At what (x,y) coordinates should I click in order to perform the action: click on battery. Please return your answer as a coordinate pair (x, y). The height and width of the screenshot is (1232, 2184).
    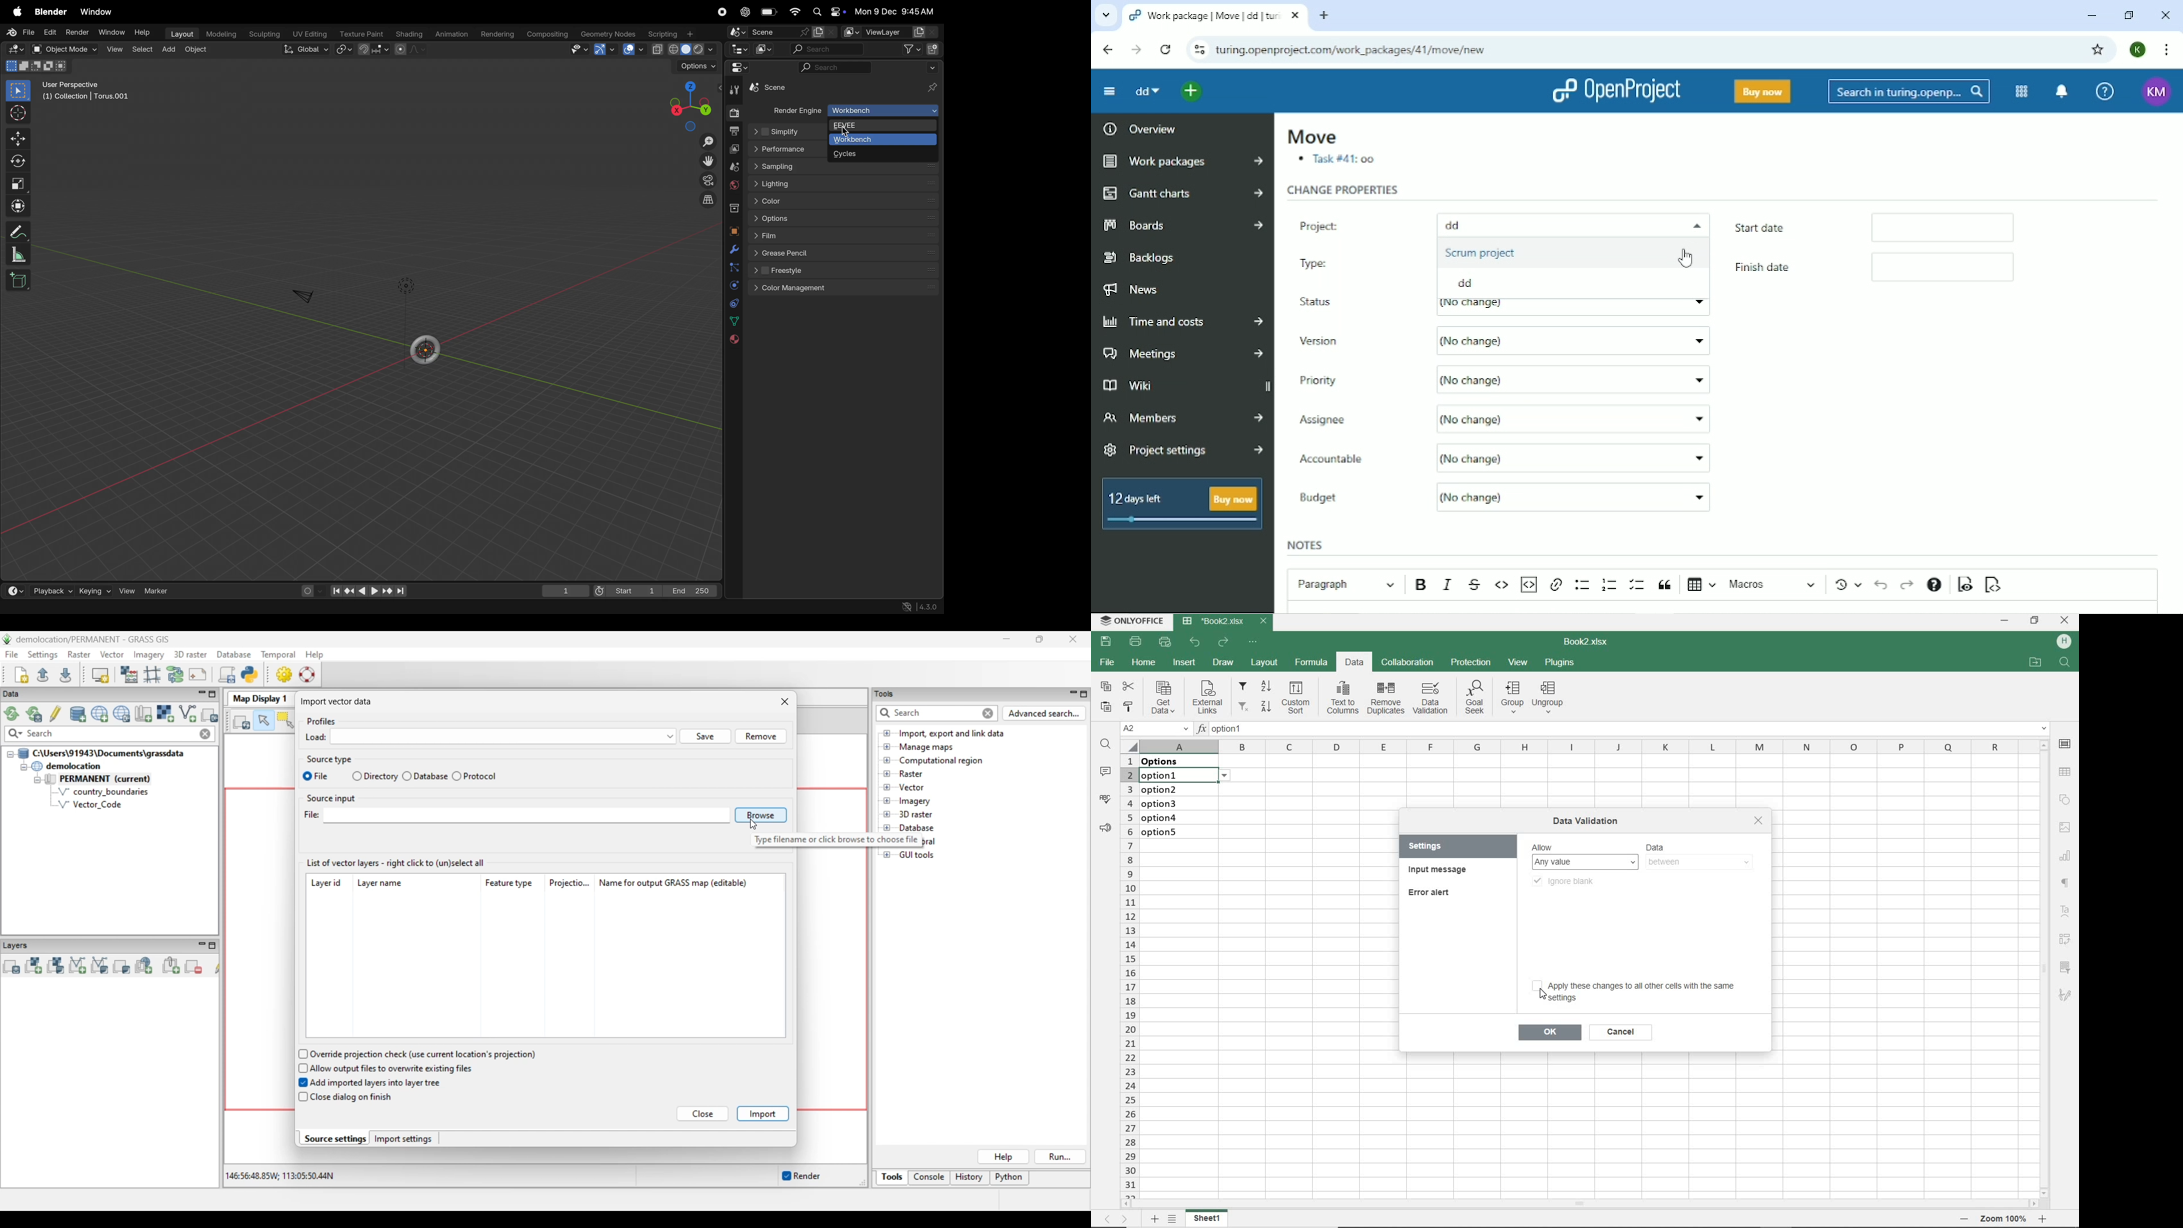
    Looking at the image, I should click on (769, 12).